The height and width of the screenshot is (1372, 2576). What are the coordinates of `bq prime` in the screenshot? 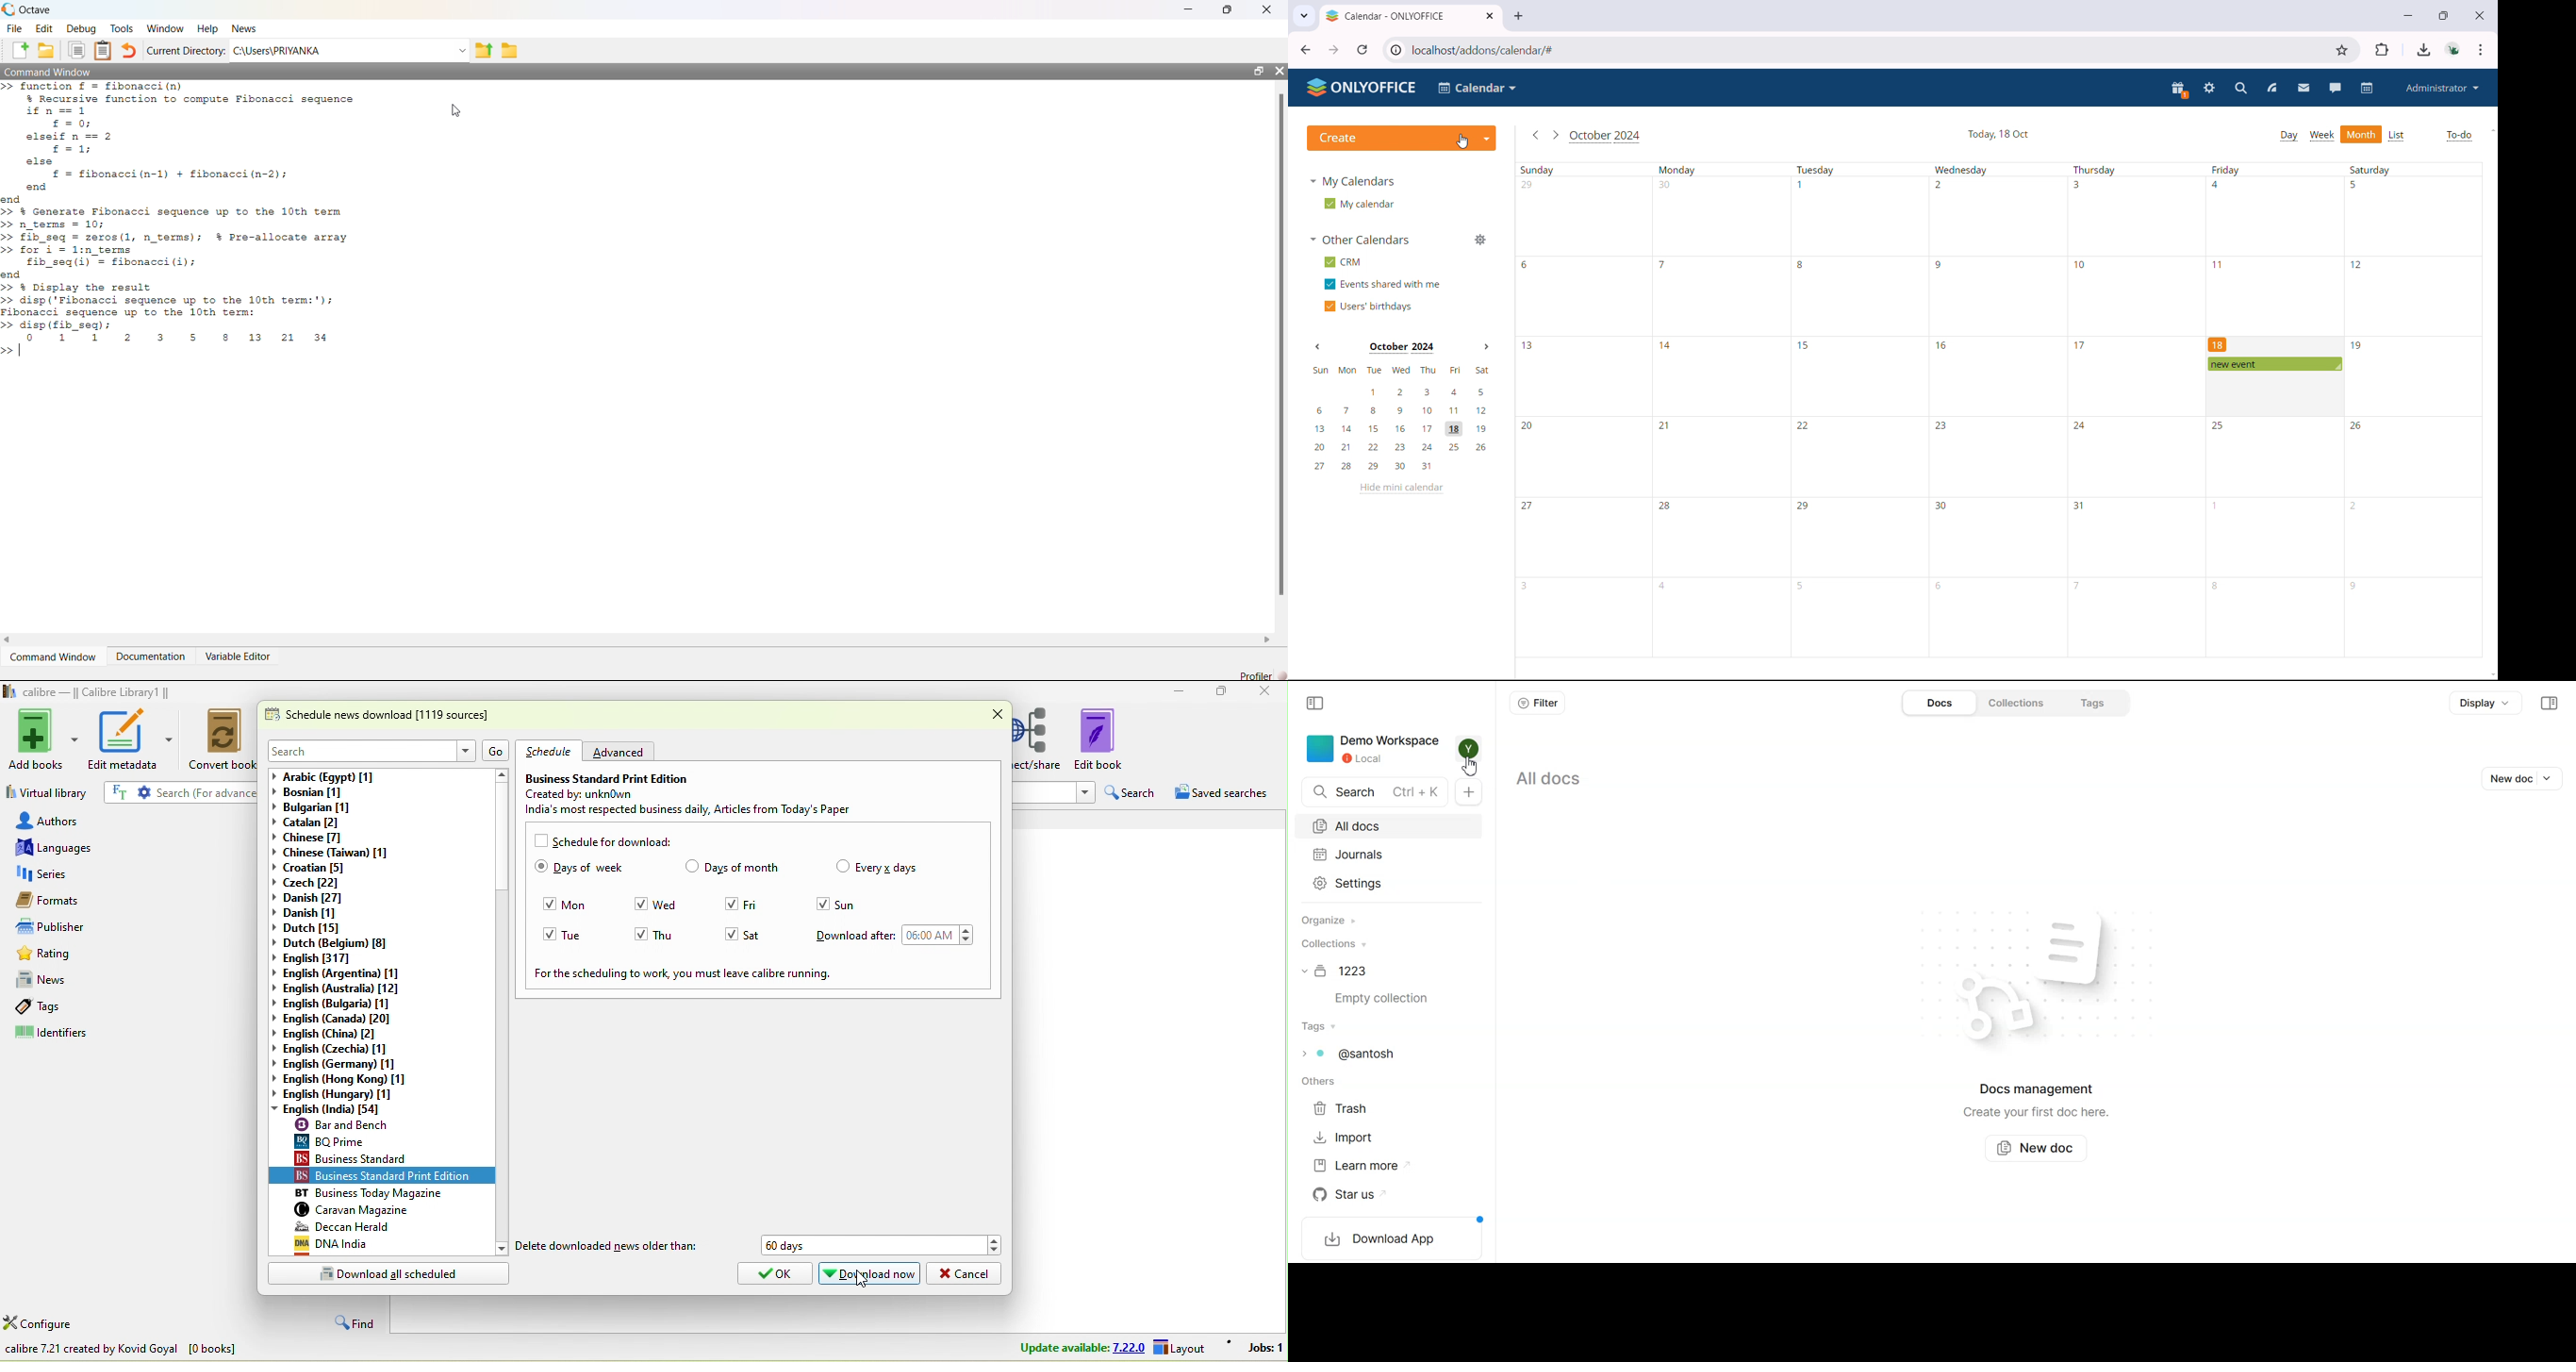 It's located at (388, 1140).